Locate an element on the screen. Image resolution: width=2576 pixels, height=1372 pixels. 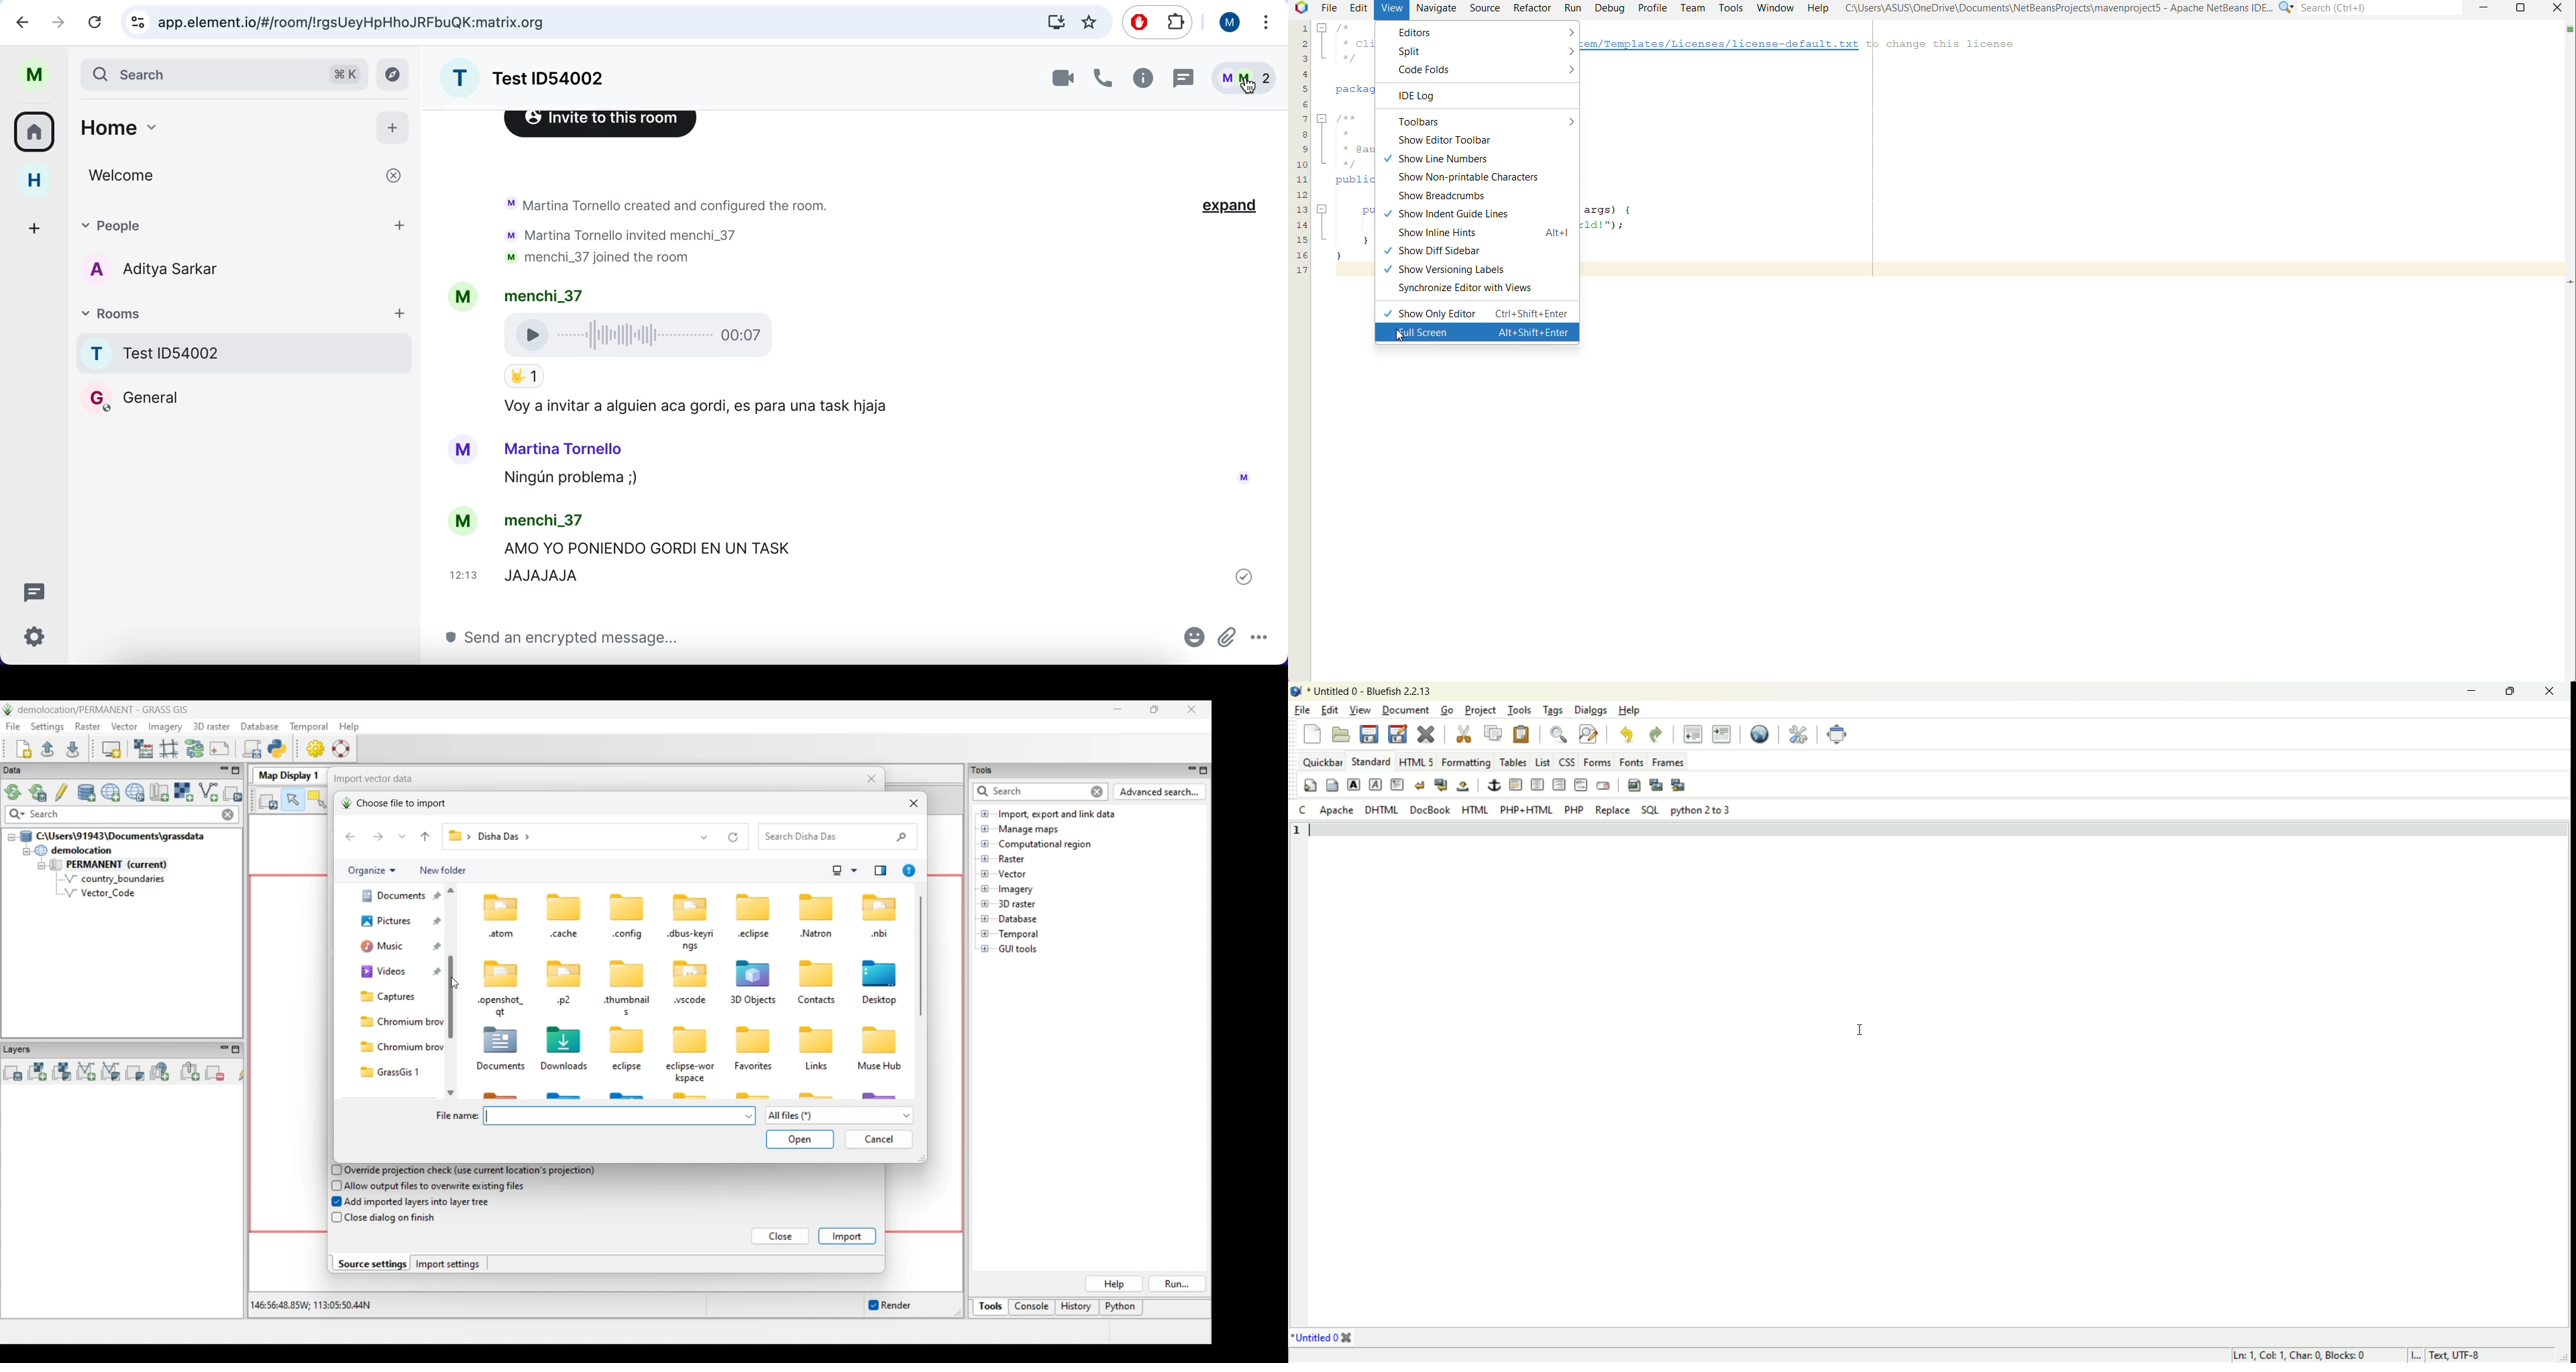
extensioms is located at coordinates (1174, 25).